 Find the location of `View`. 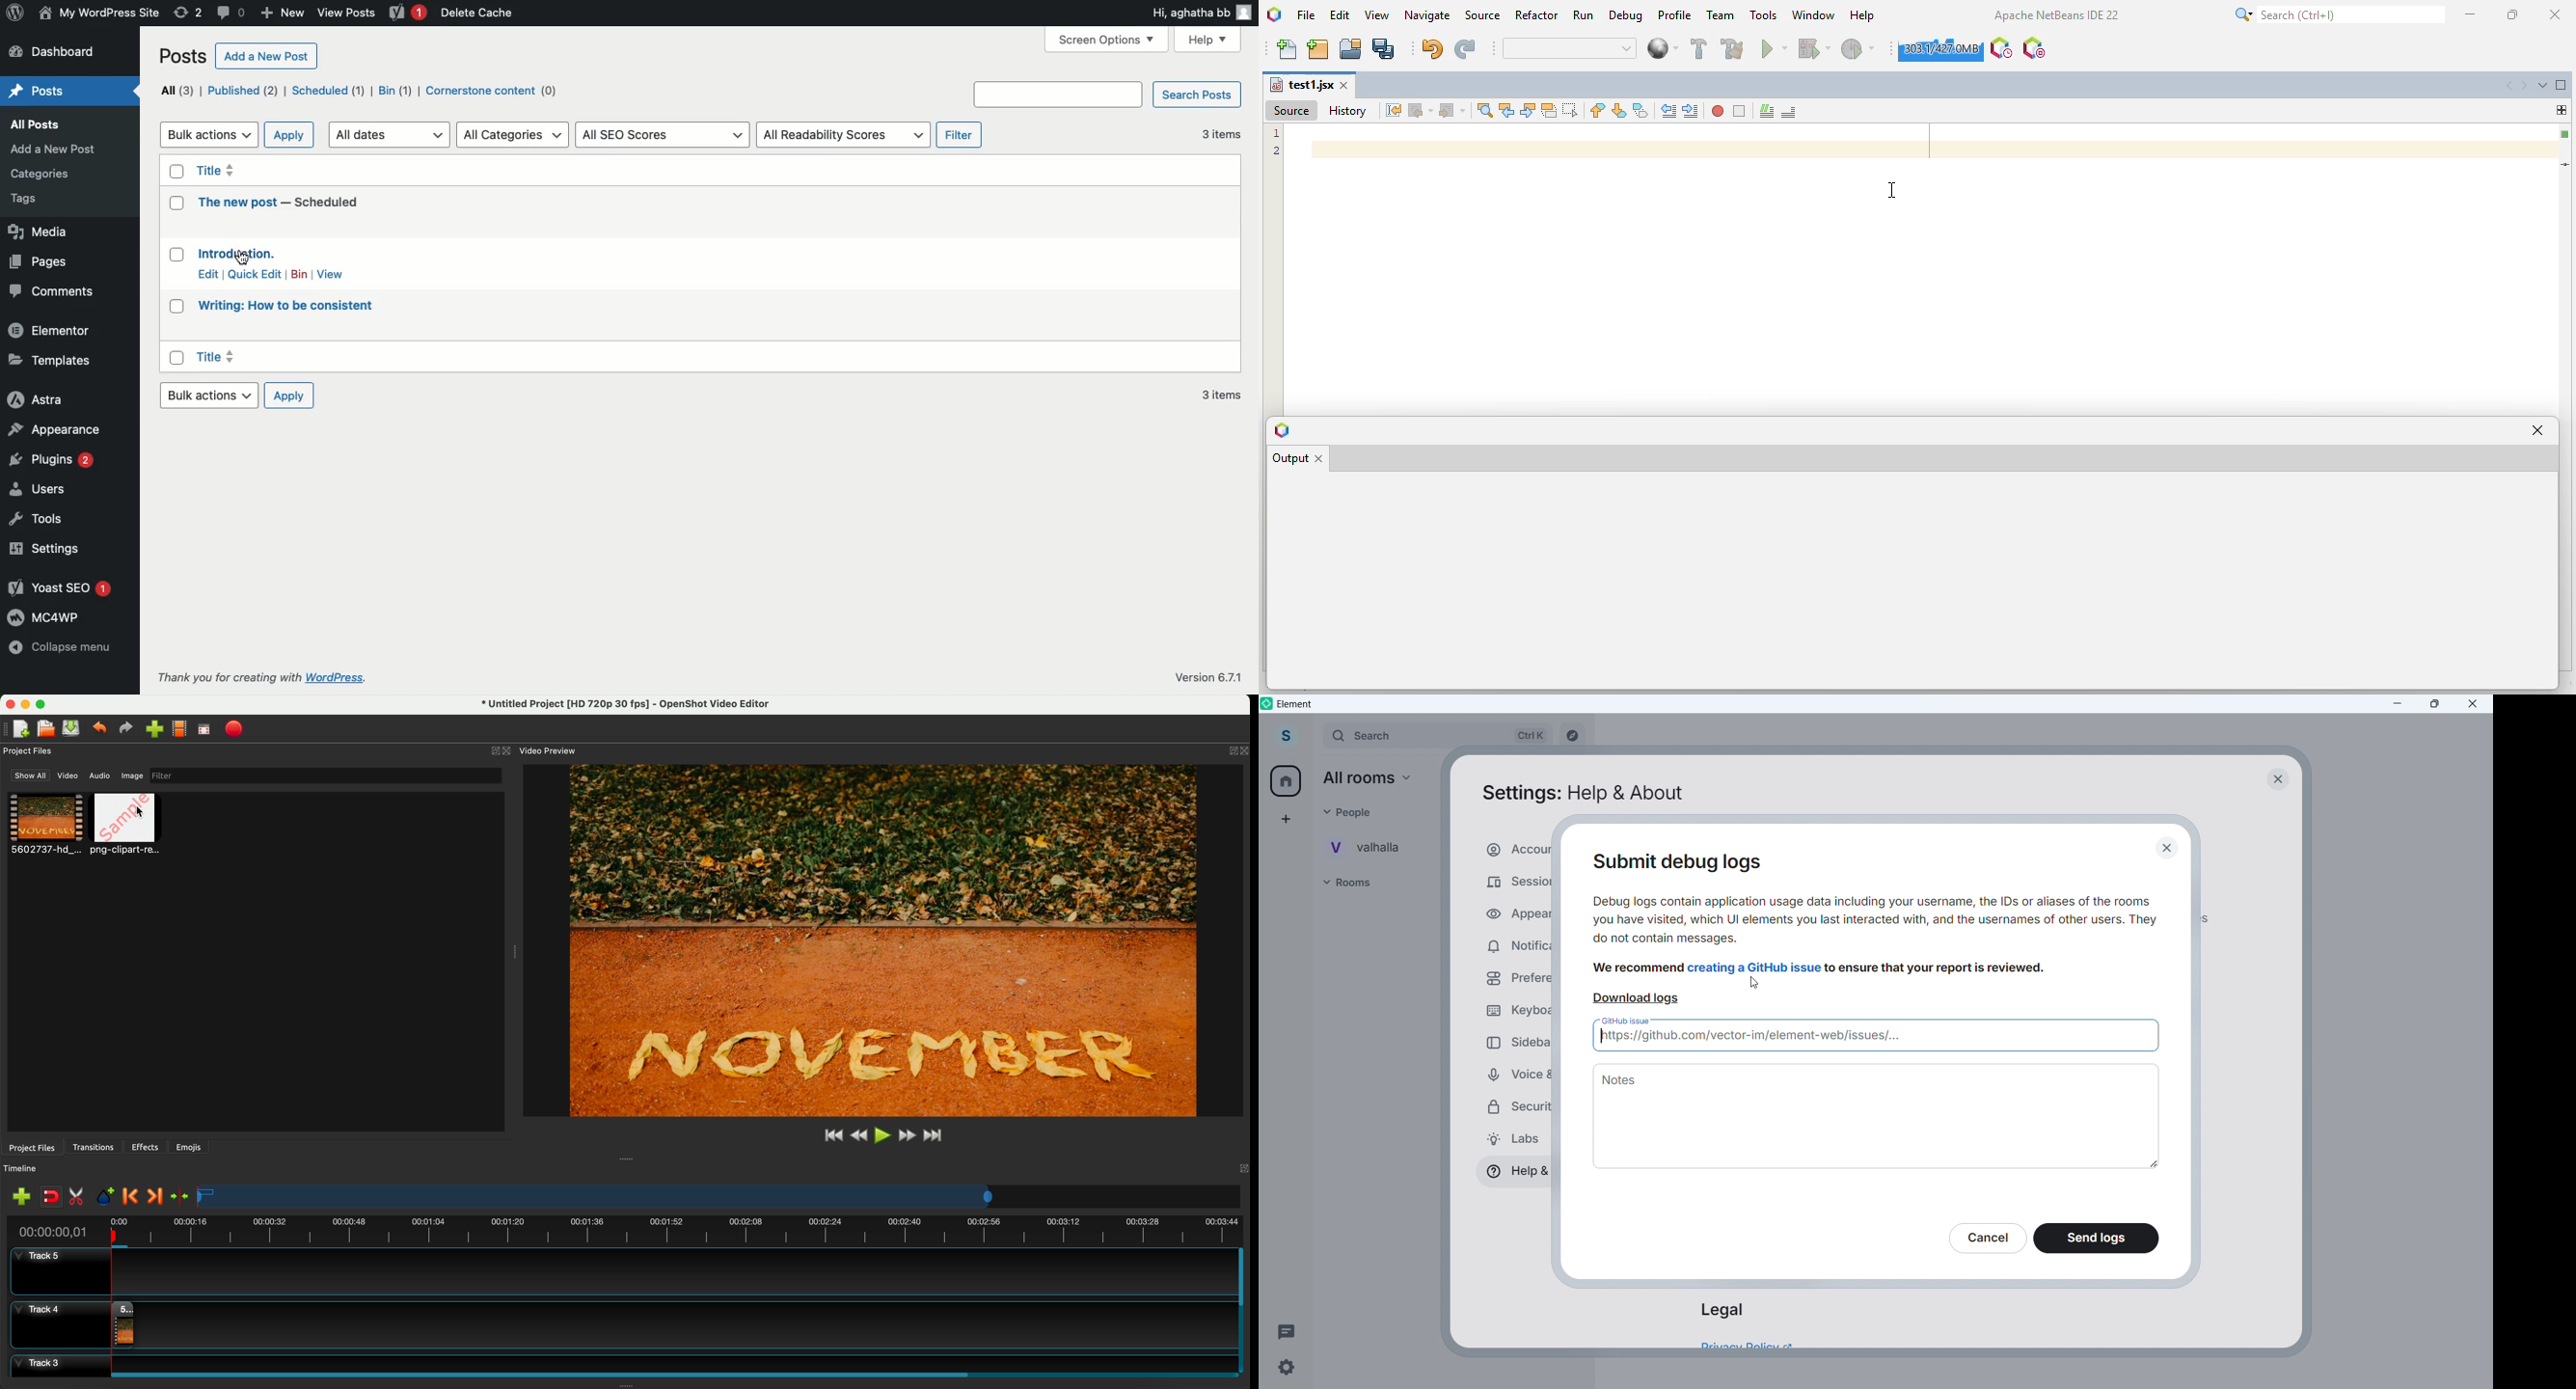

View is located at coordinates (332, 274).